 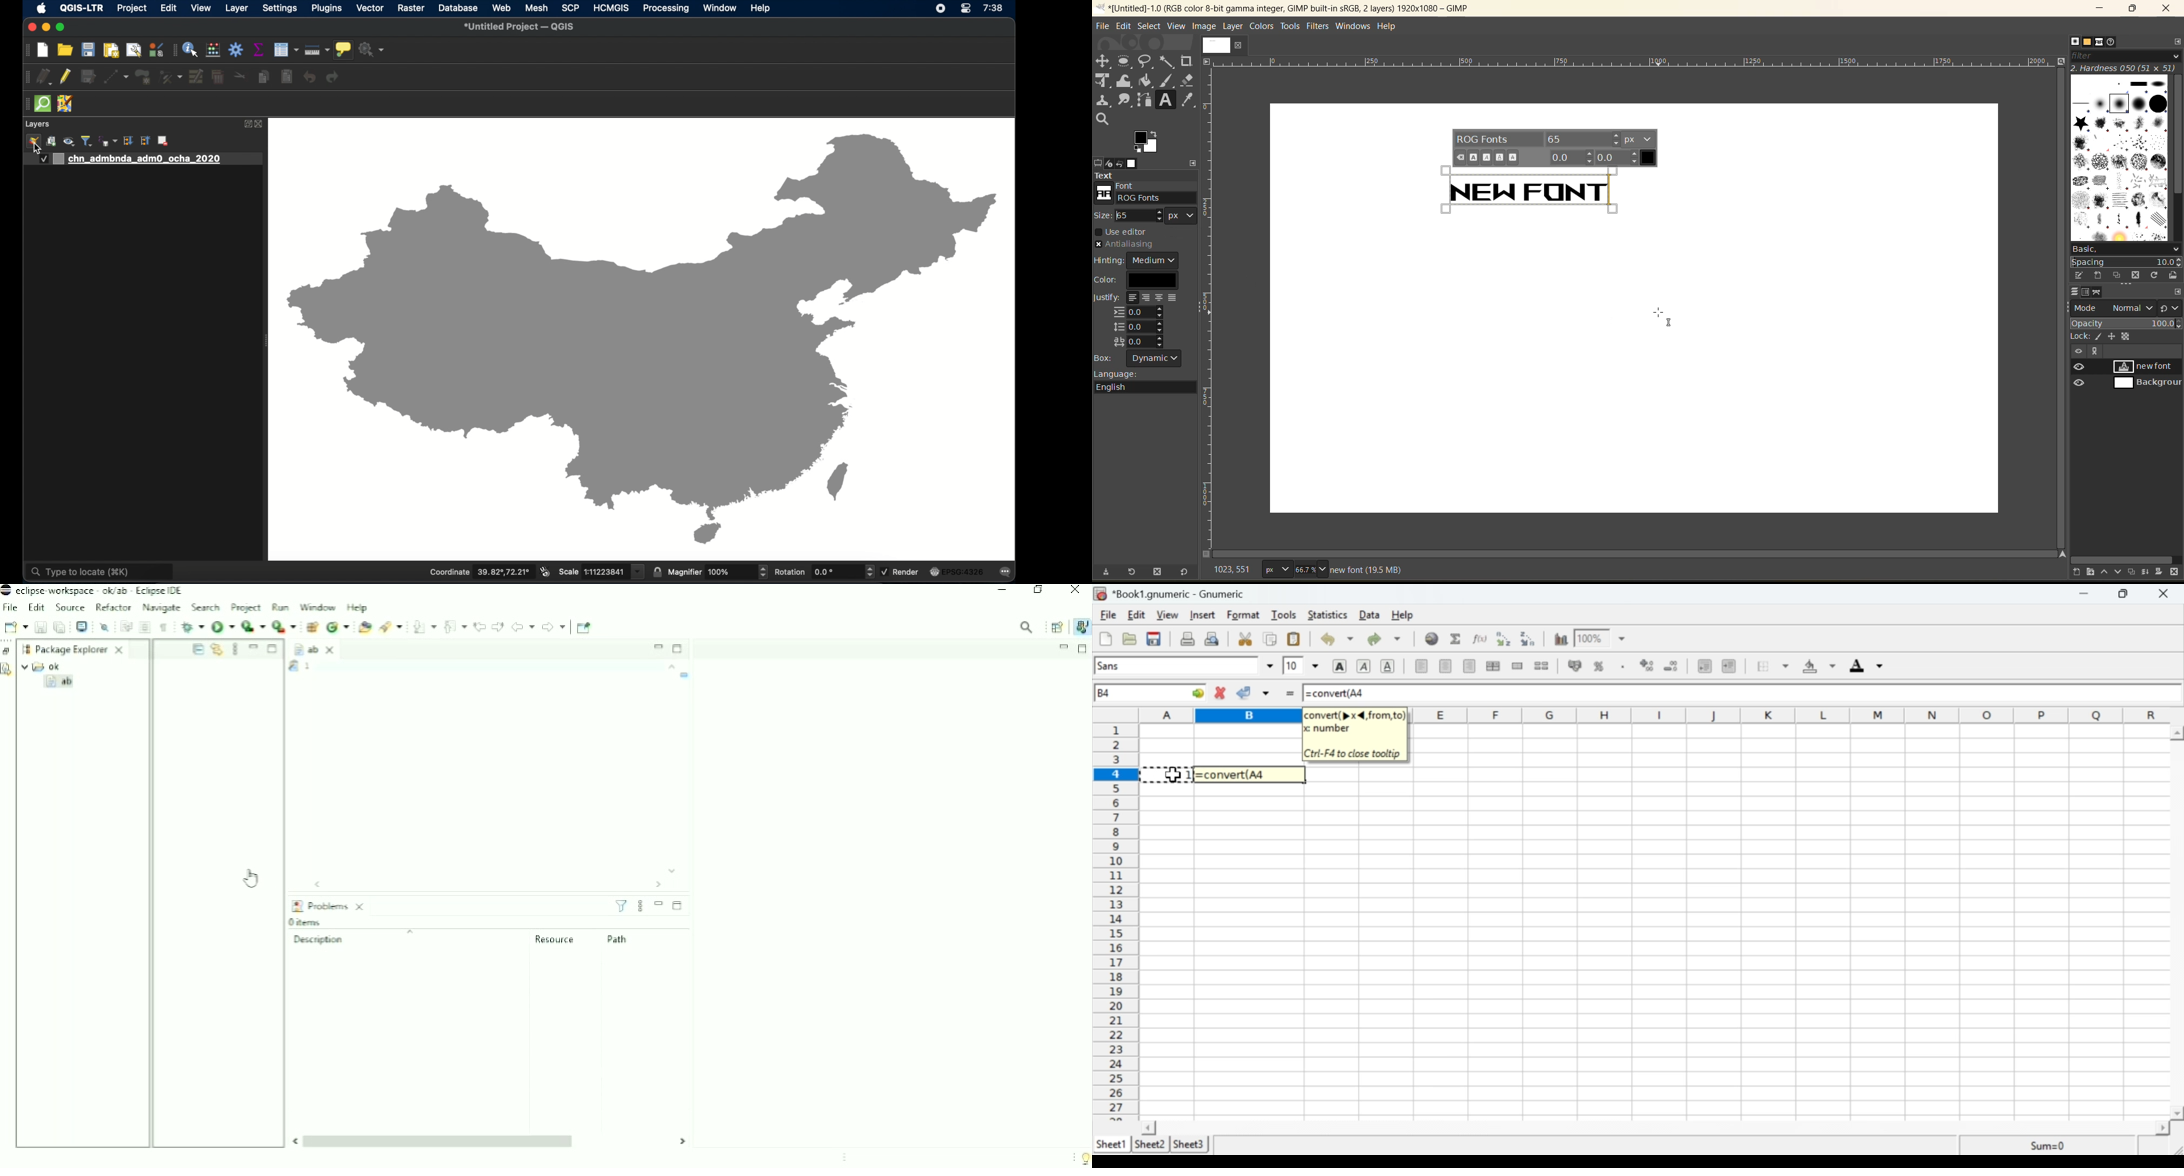 What do you see at coordinates (1218, 694) in the screenshot?
I see `Cancel change` at bounding box center [1218, 694].